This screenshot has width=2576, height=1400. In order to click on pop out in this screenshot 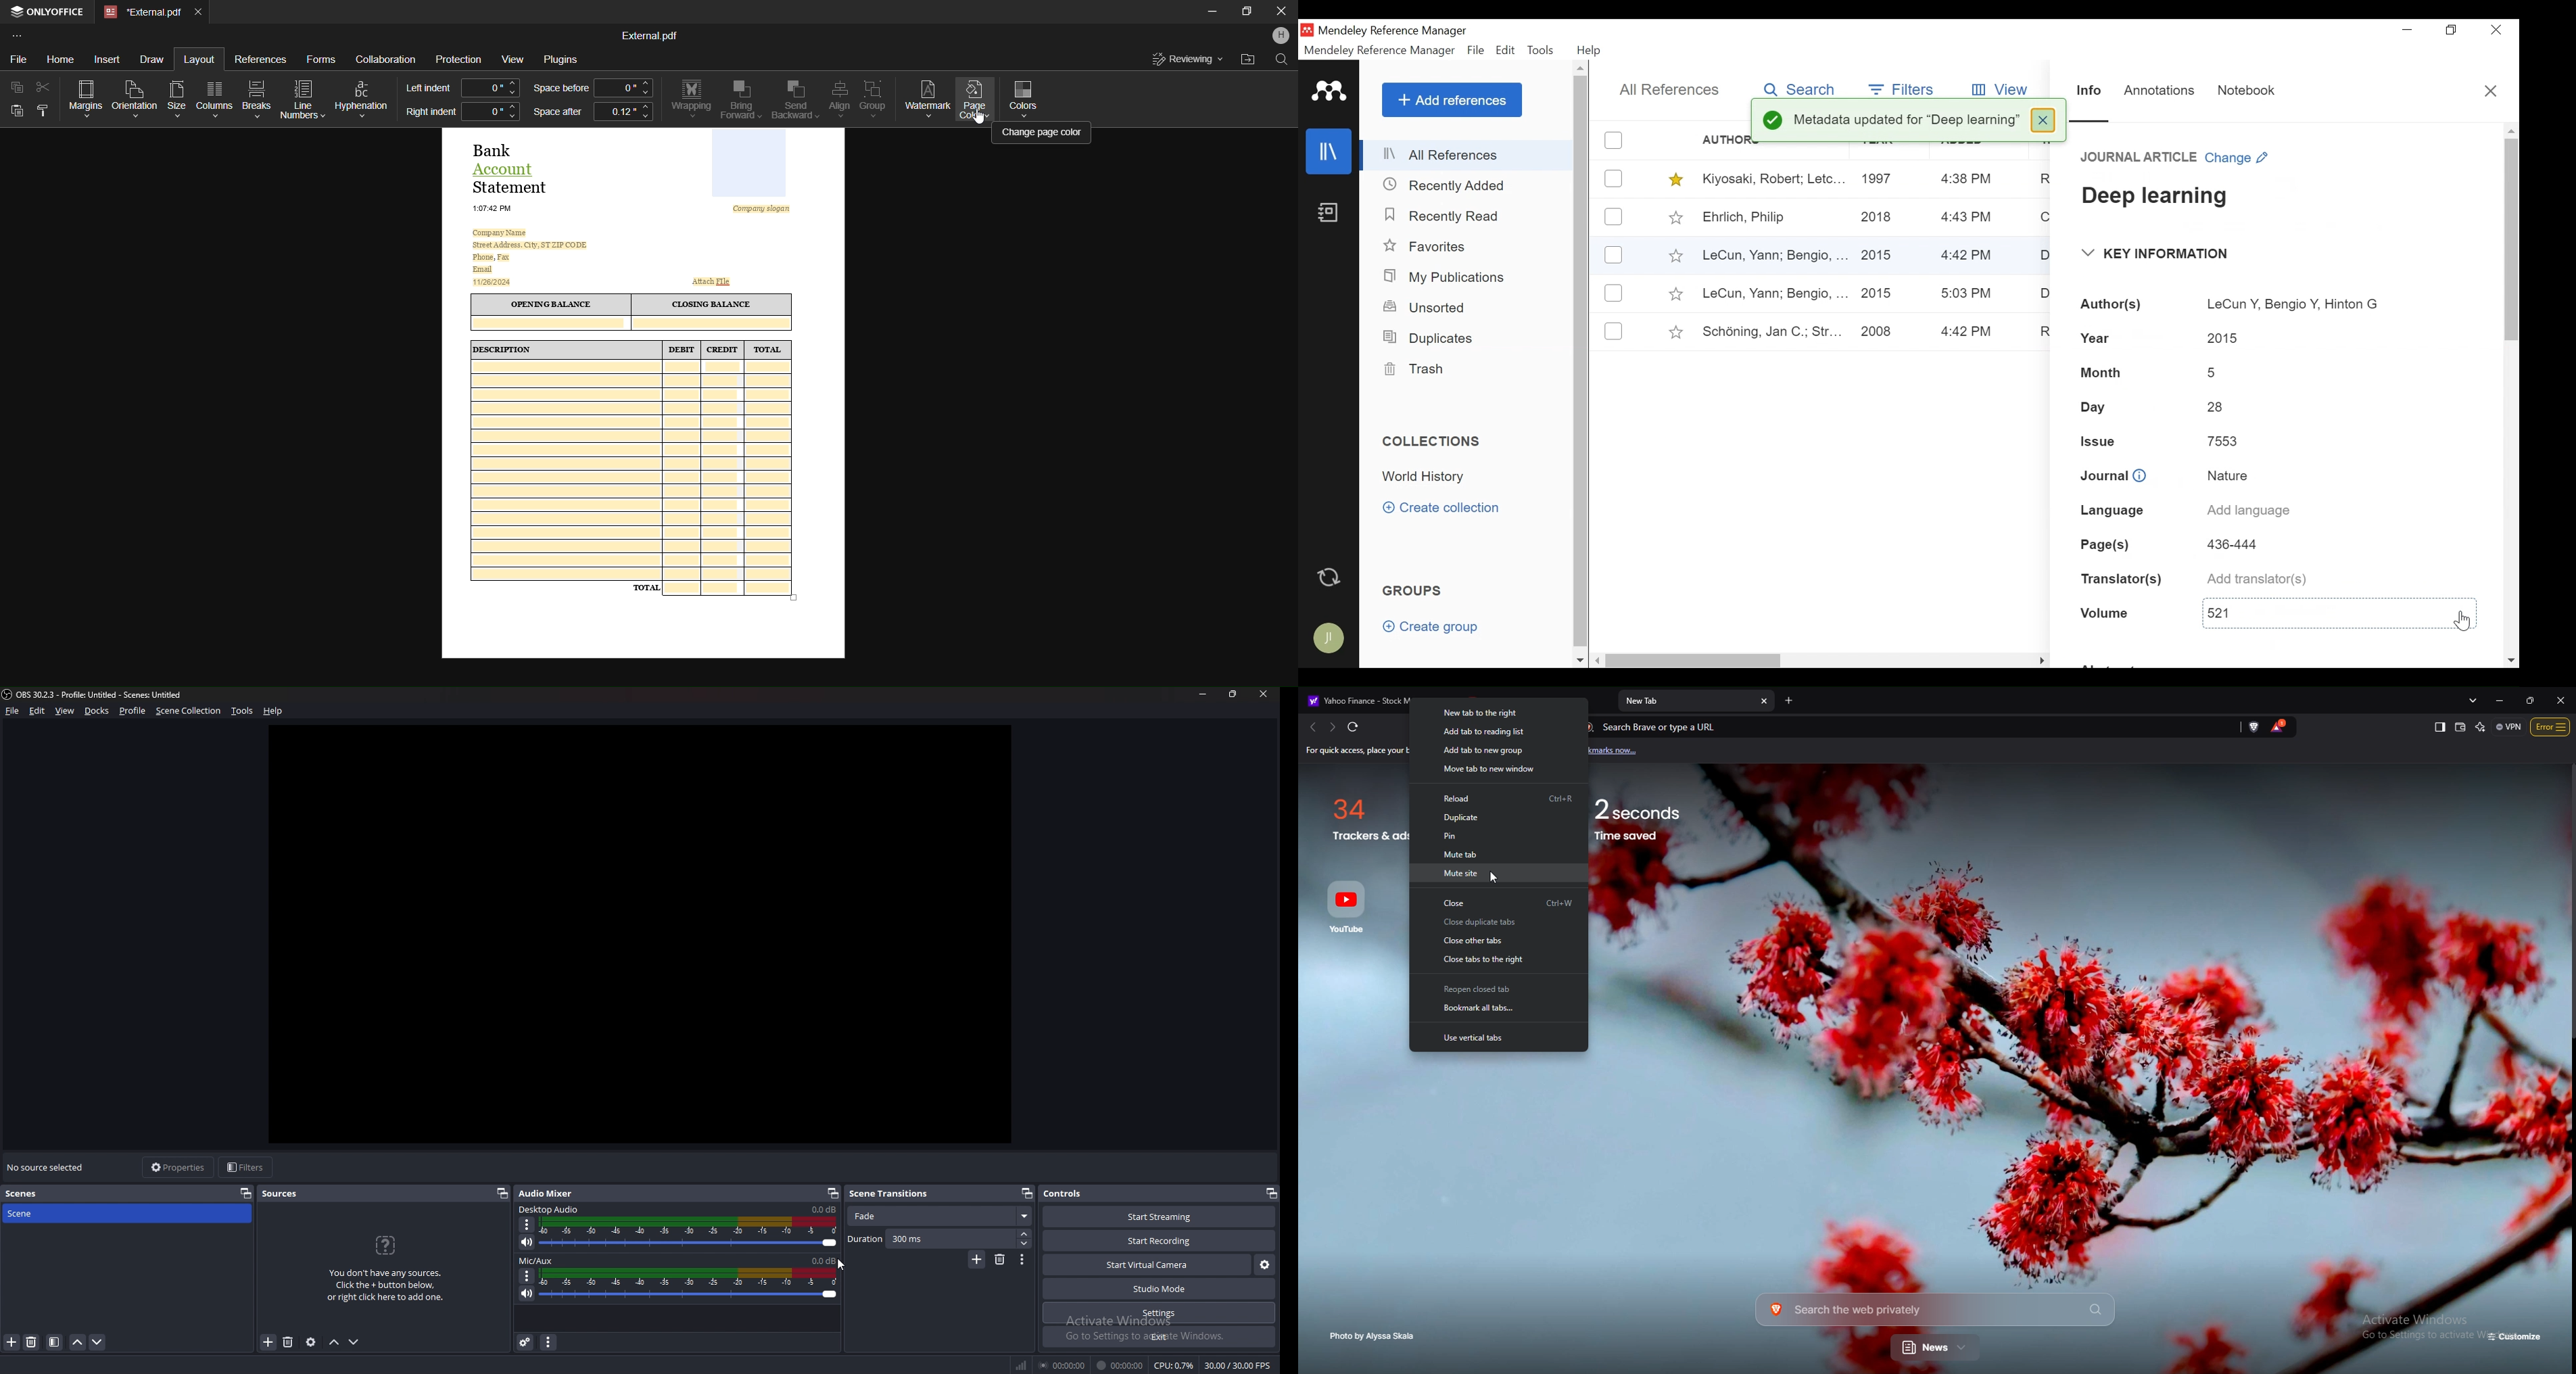, I will do `click(502, 1193)`.